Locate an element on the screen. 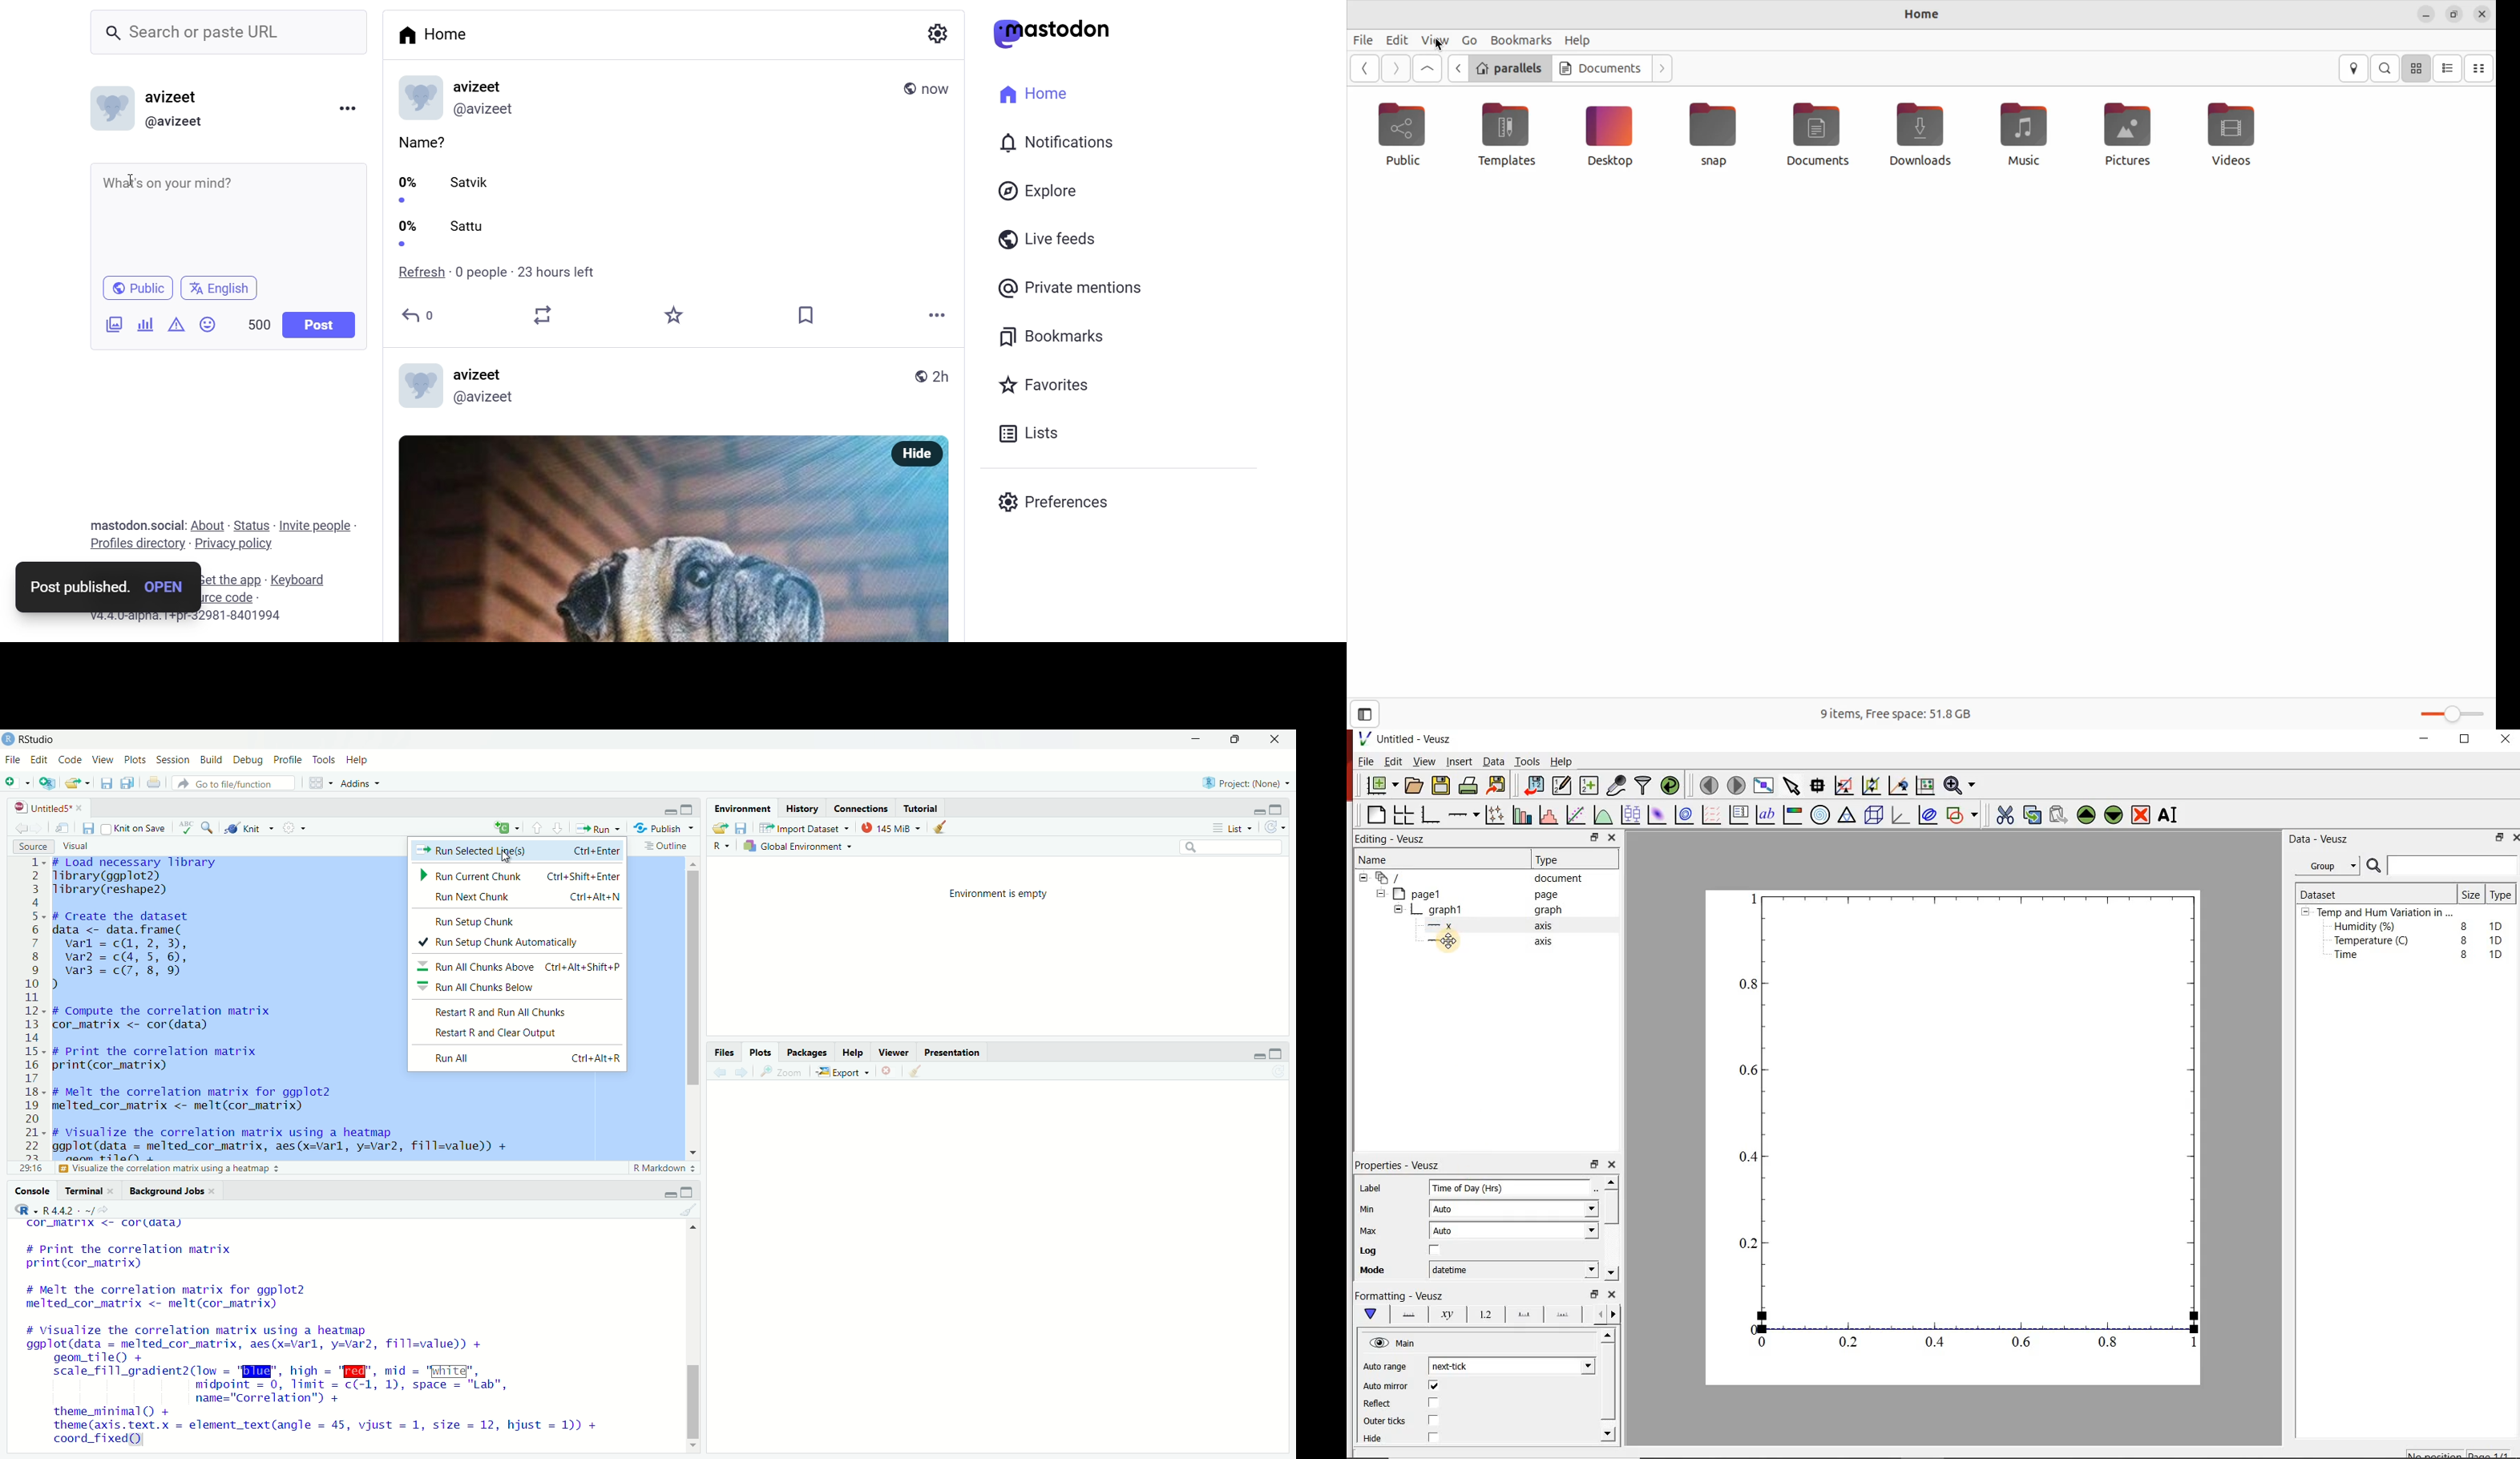  500 is located at coordinates (253, 321).